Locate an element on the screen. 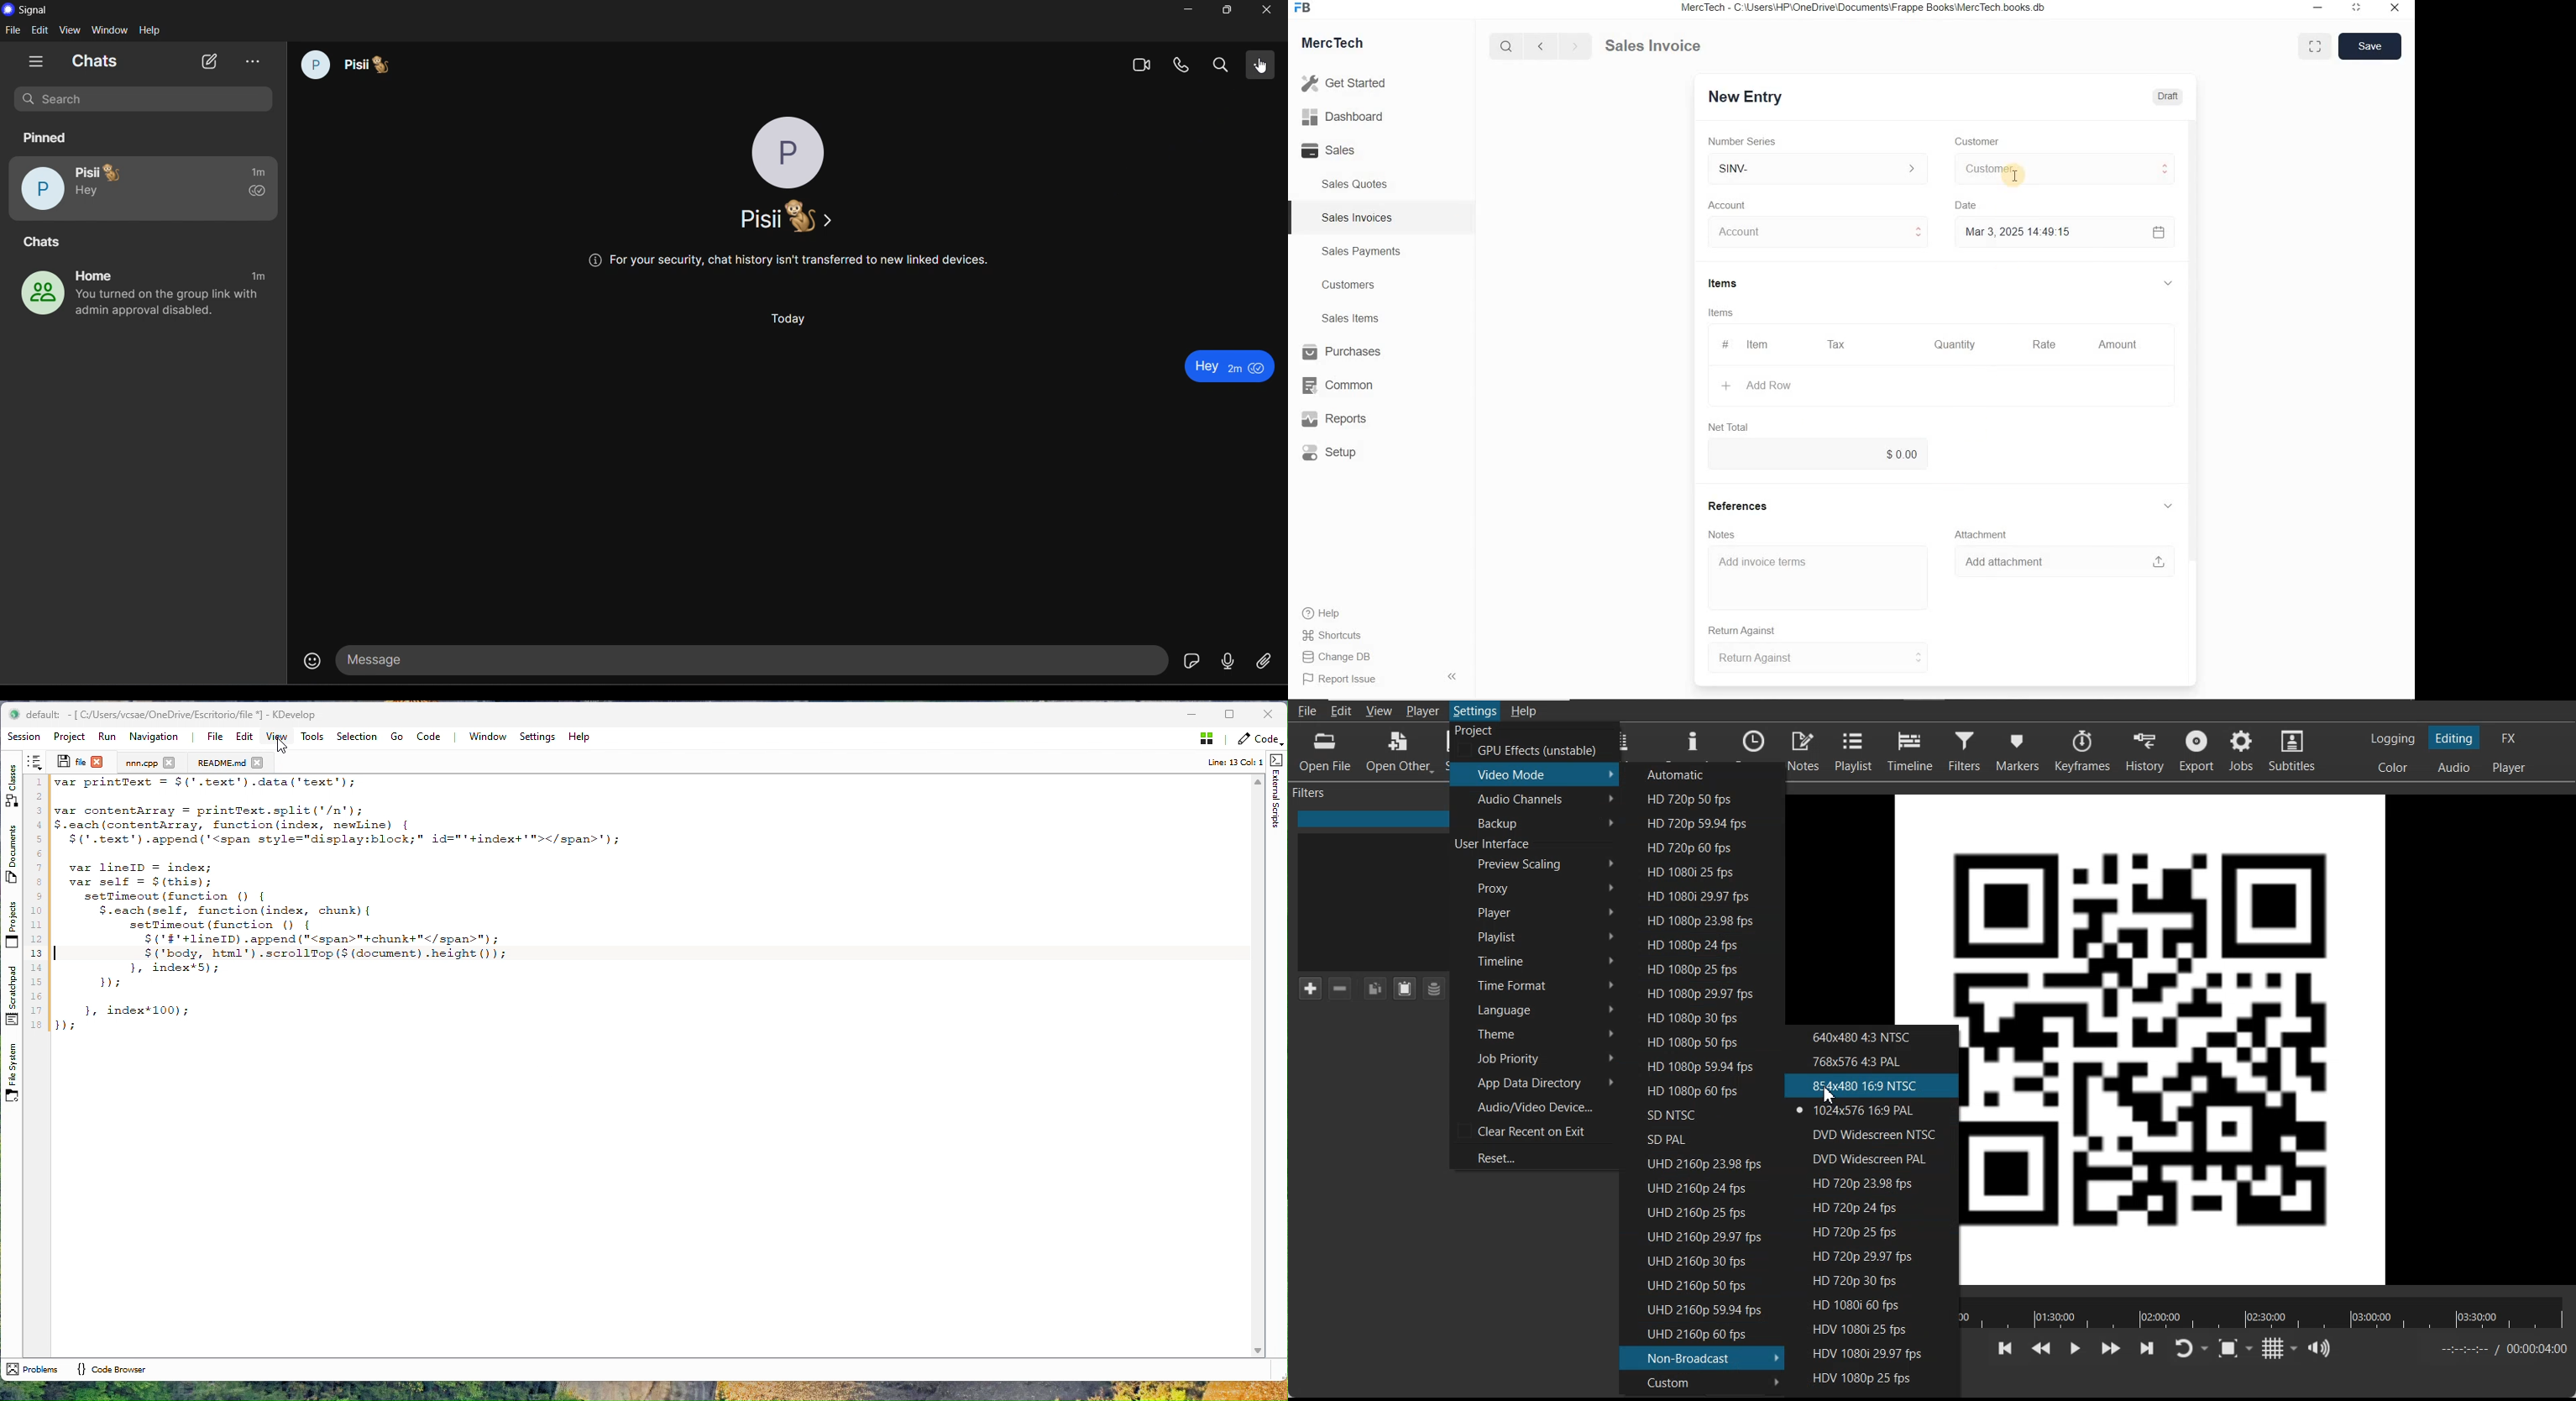  Calendar is located at coordinates (2157, 234).